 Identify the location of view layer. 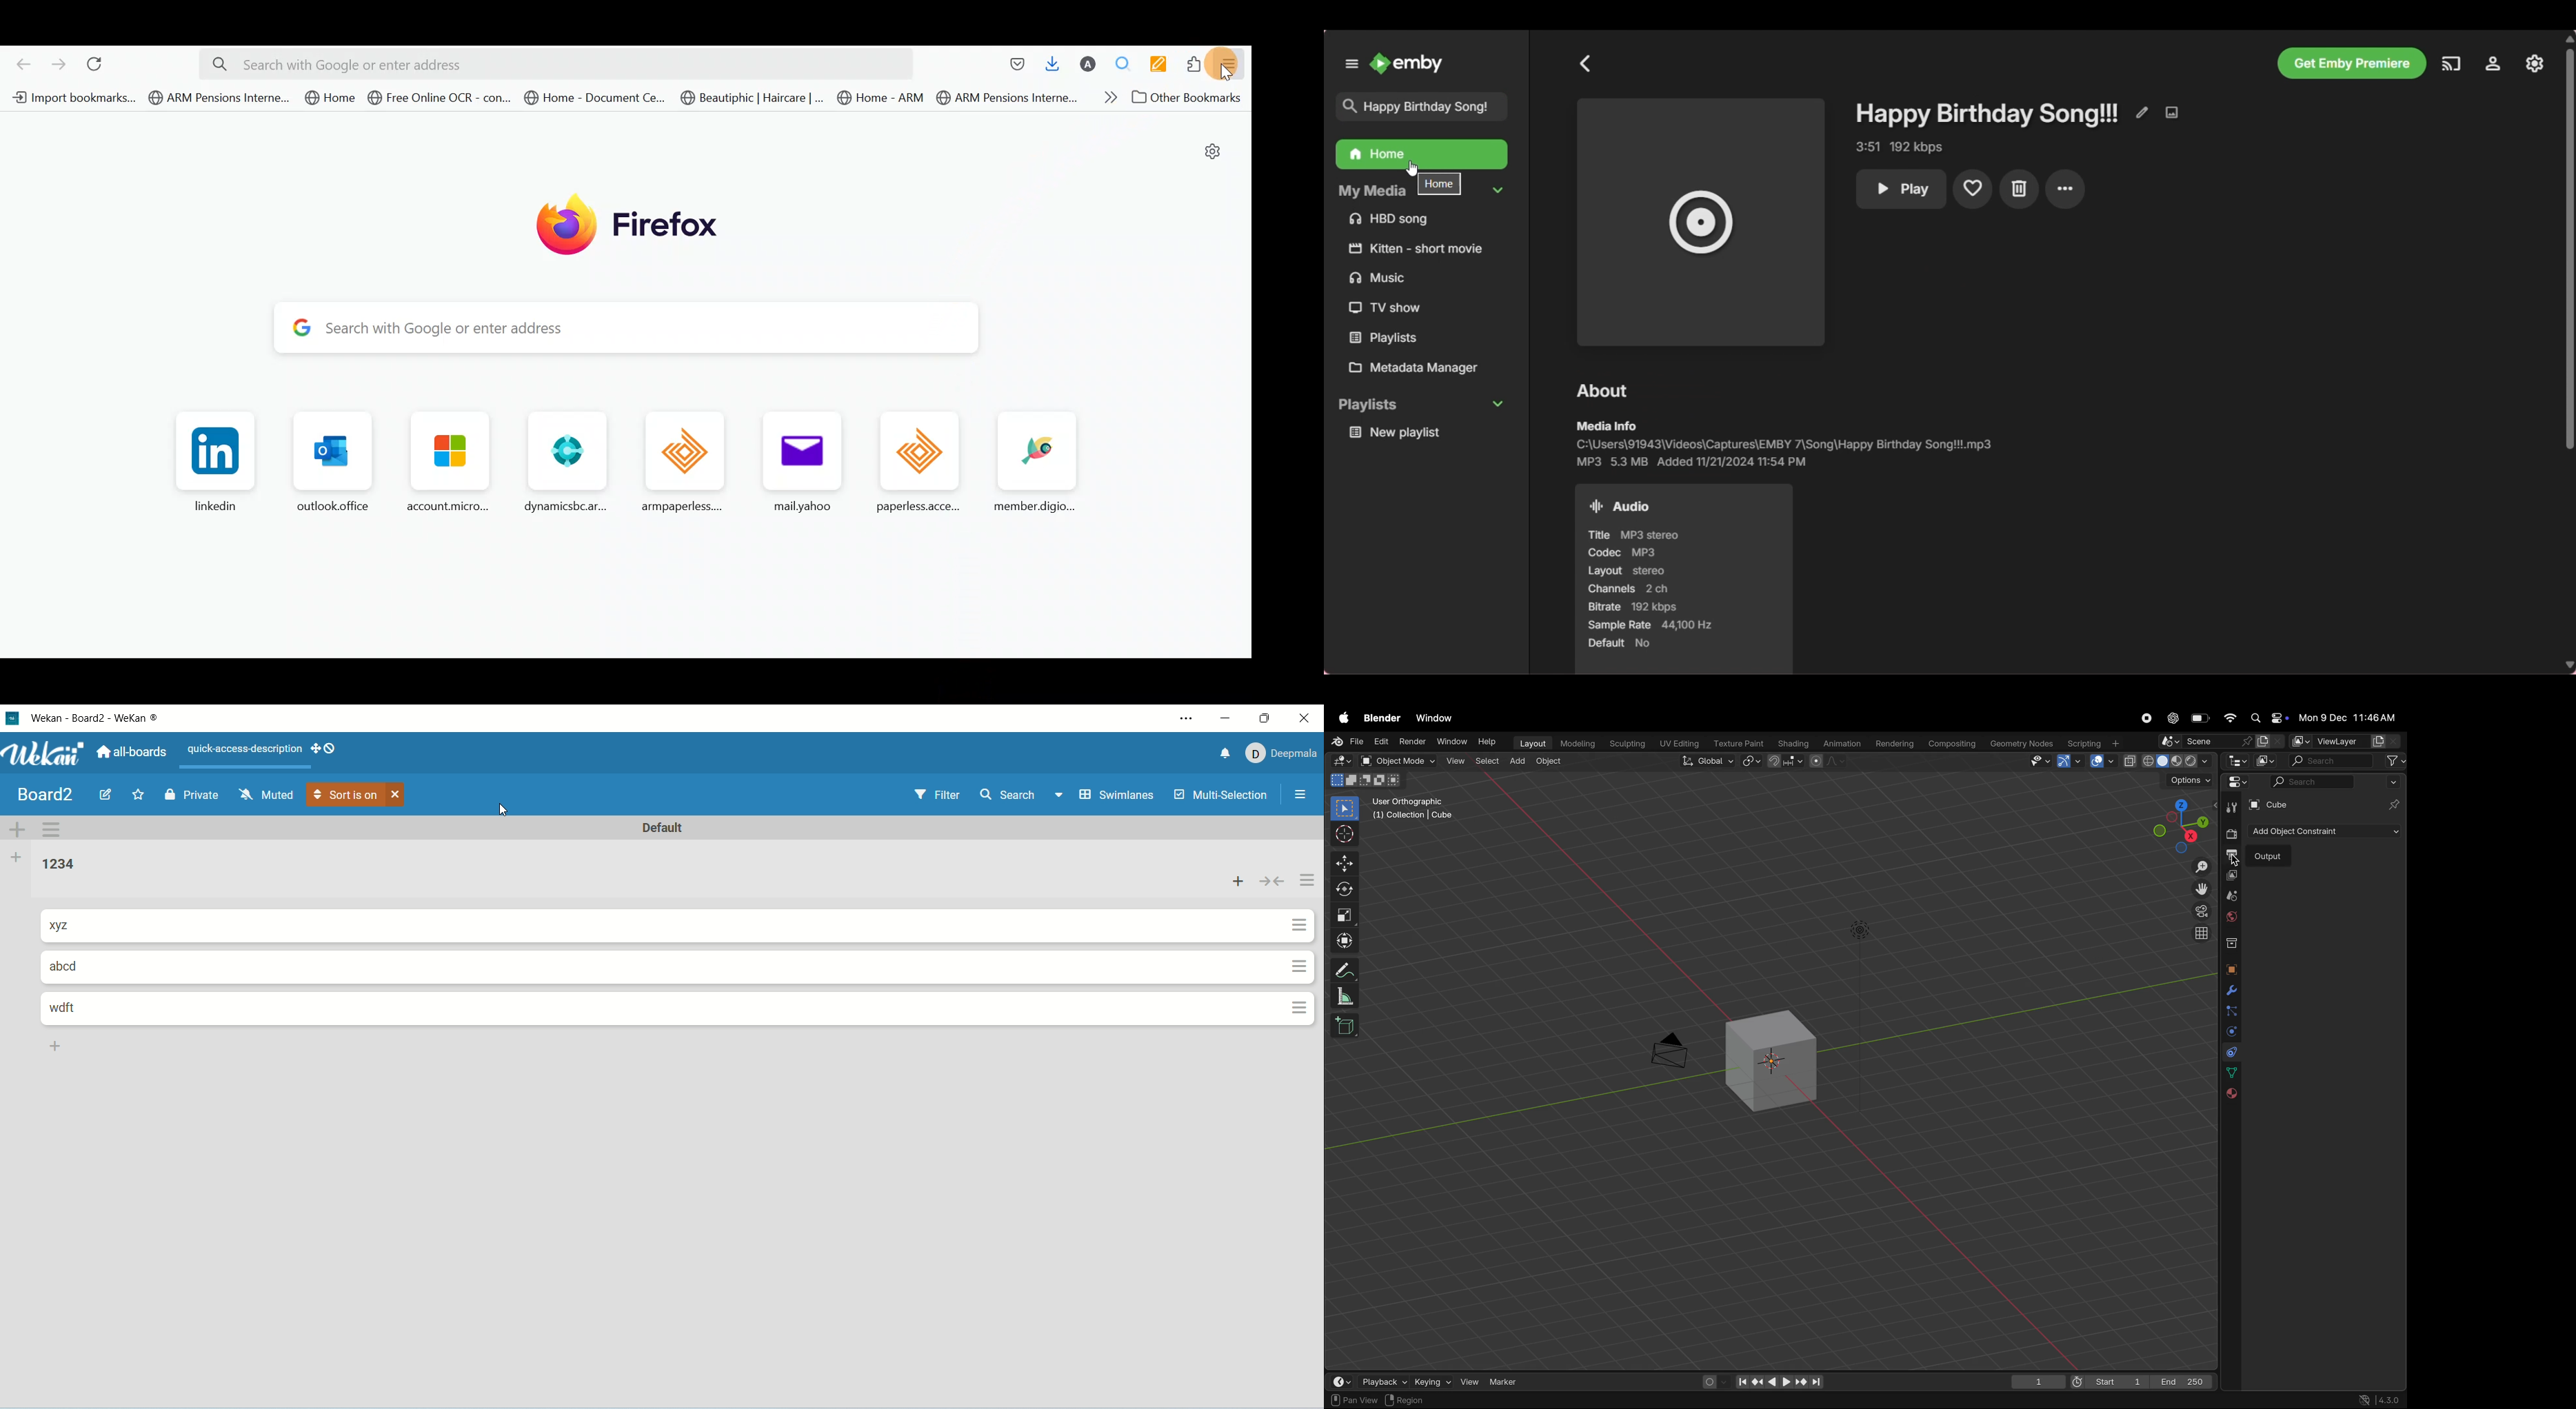
(2233, 875).